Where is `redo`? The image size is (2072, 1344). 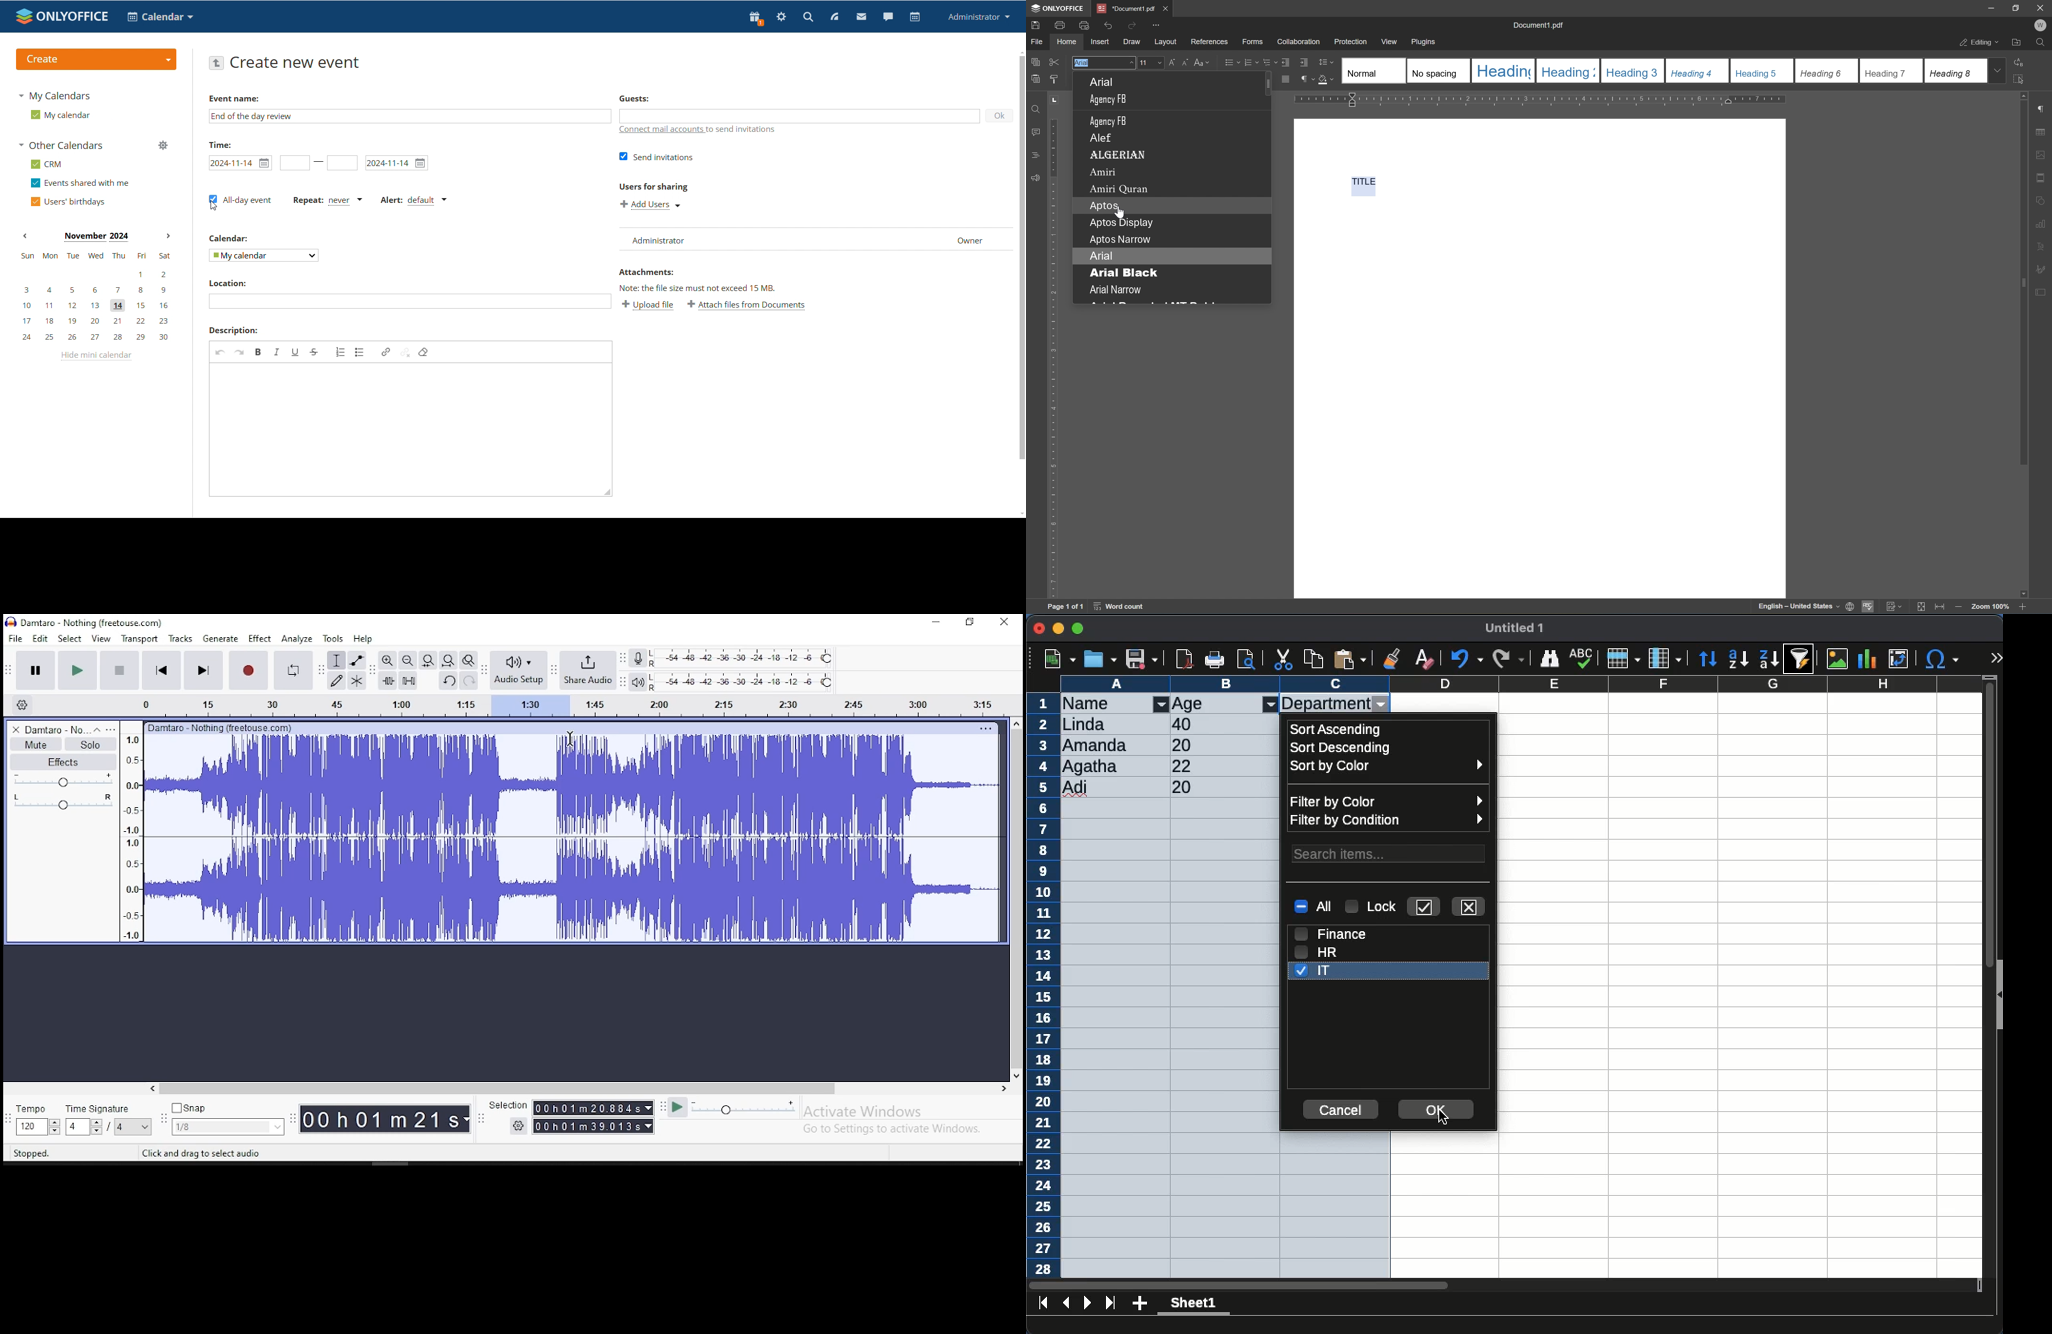
redo is located at coordinates (1133, 25).